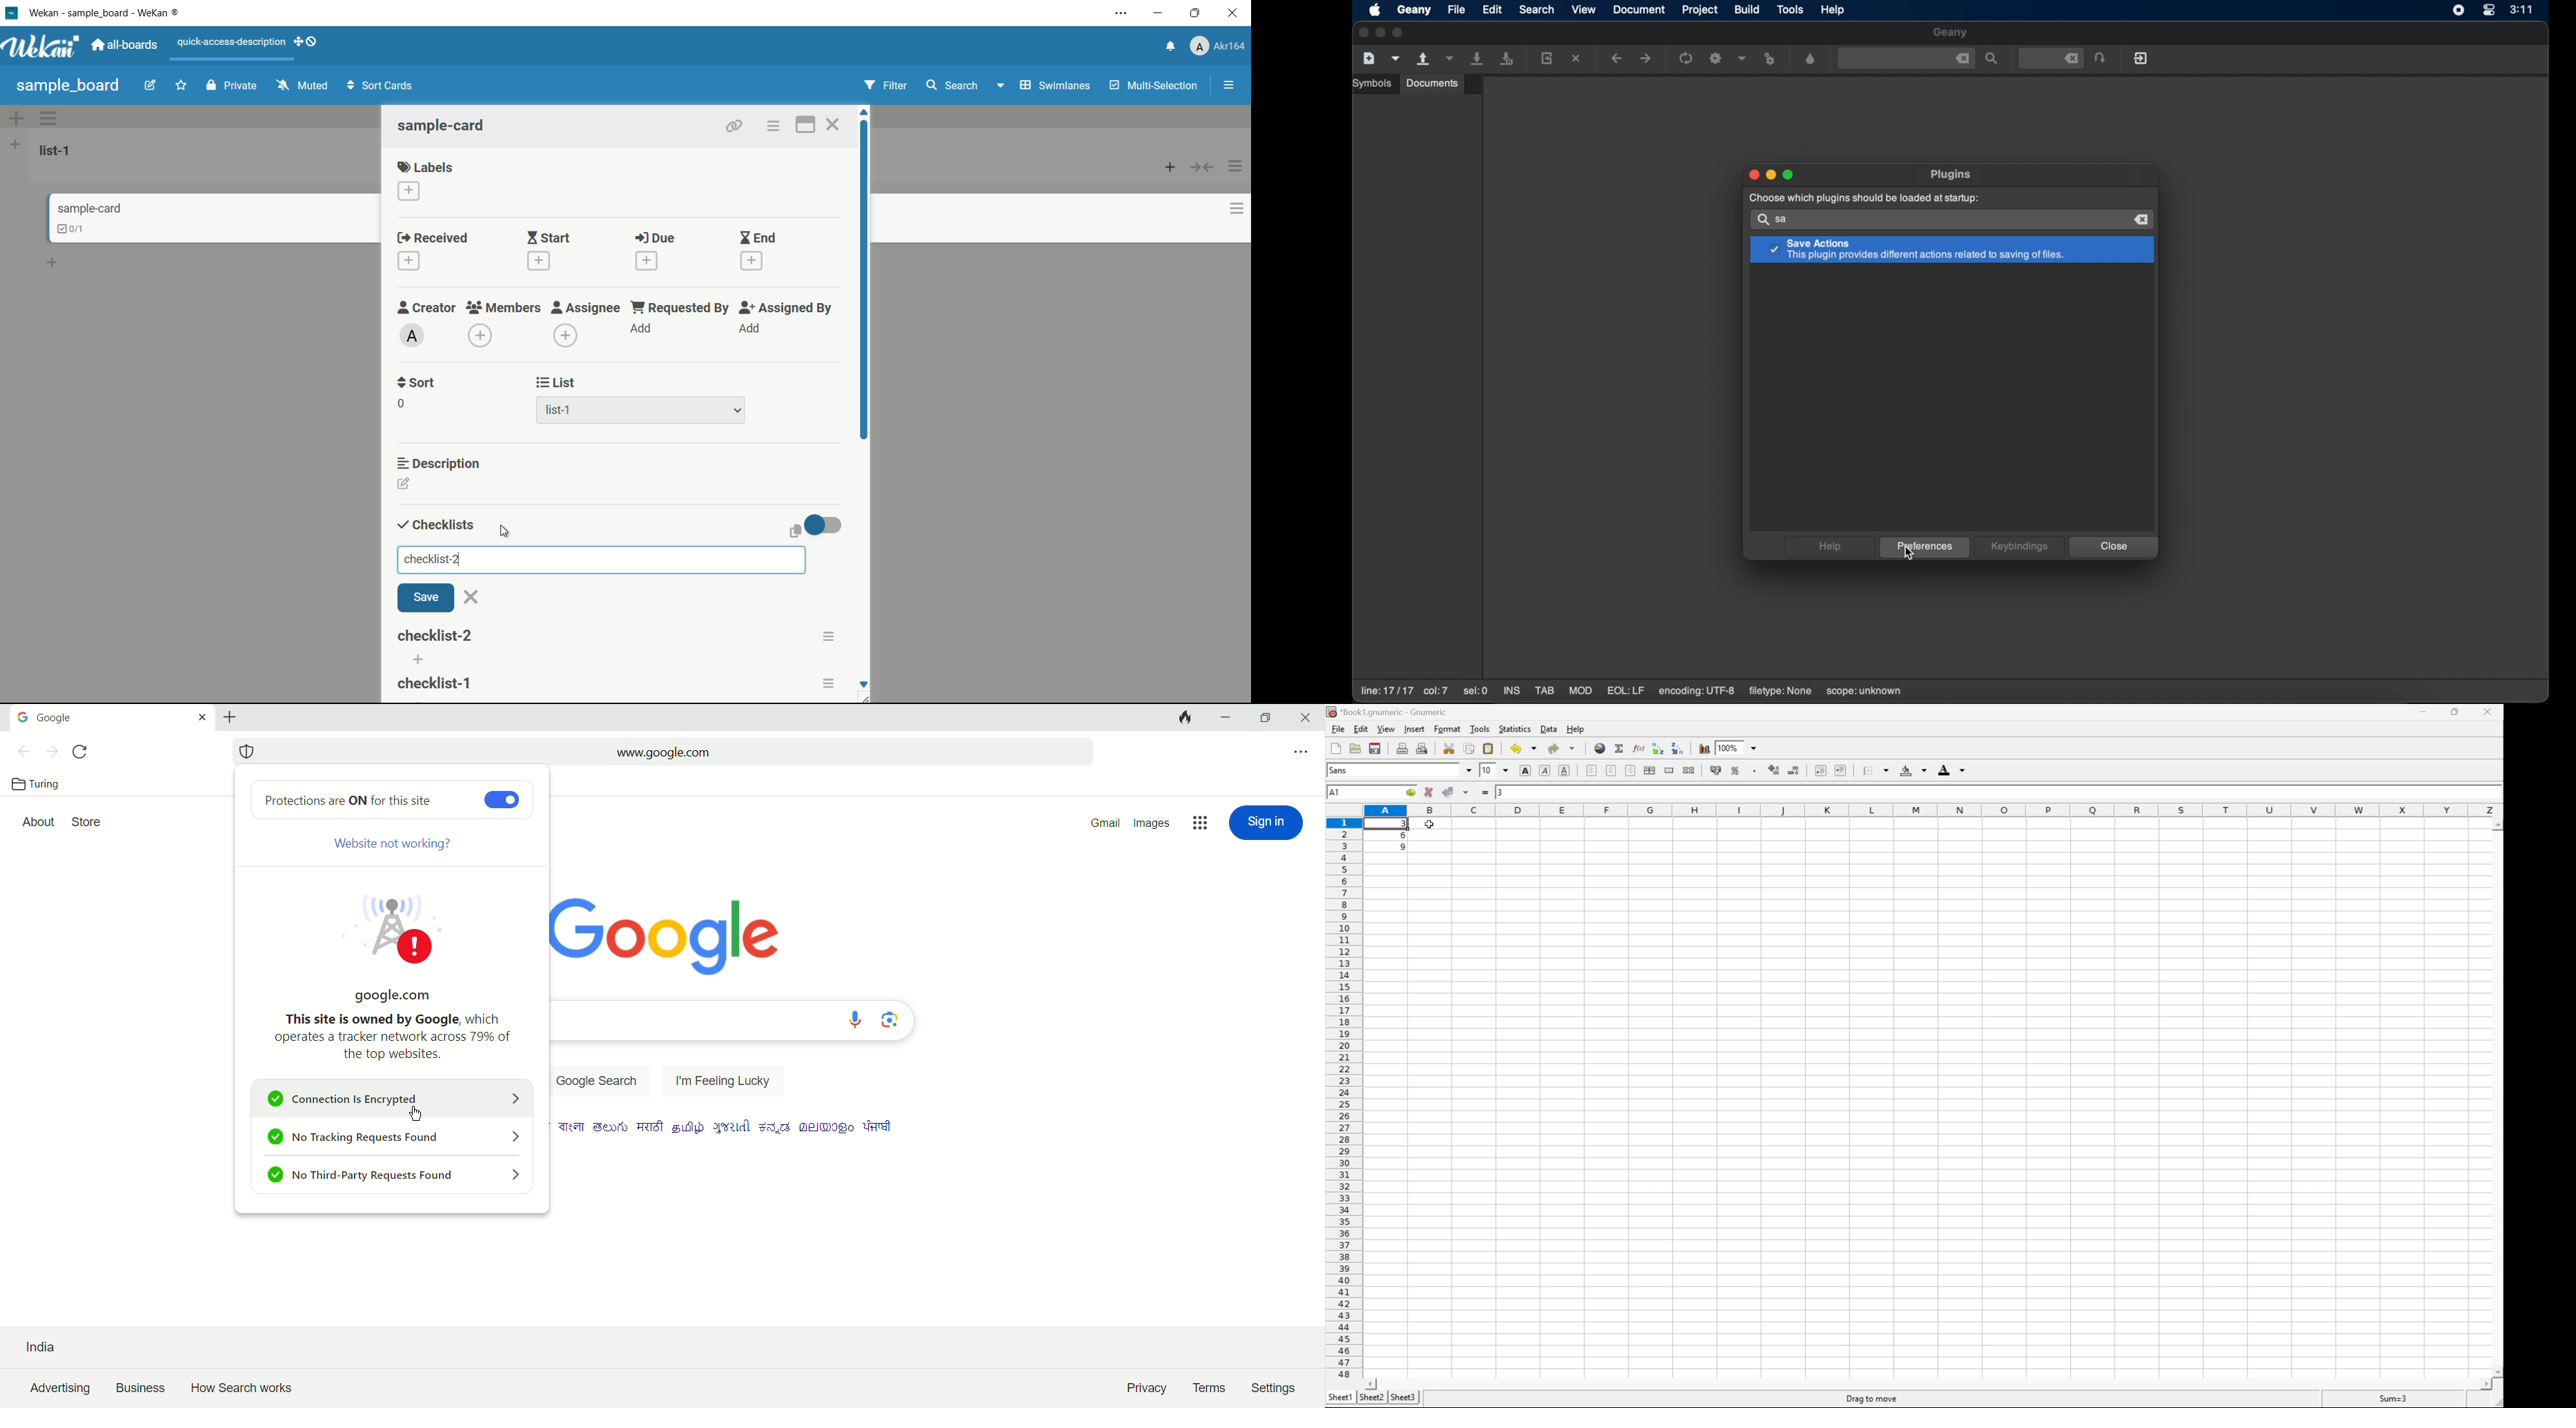 This screenshot has height=1428, width=2576. I want to click on list-1, so click(57, 150).